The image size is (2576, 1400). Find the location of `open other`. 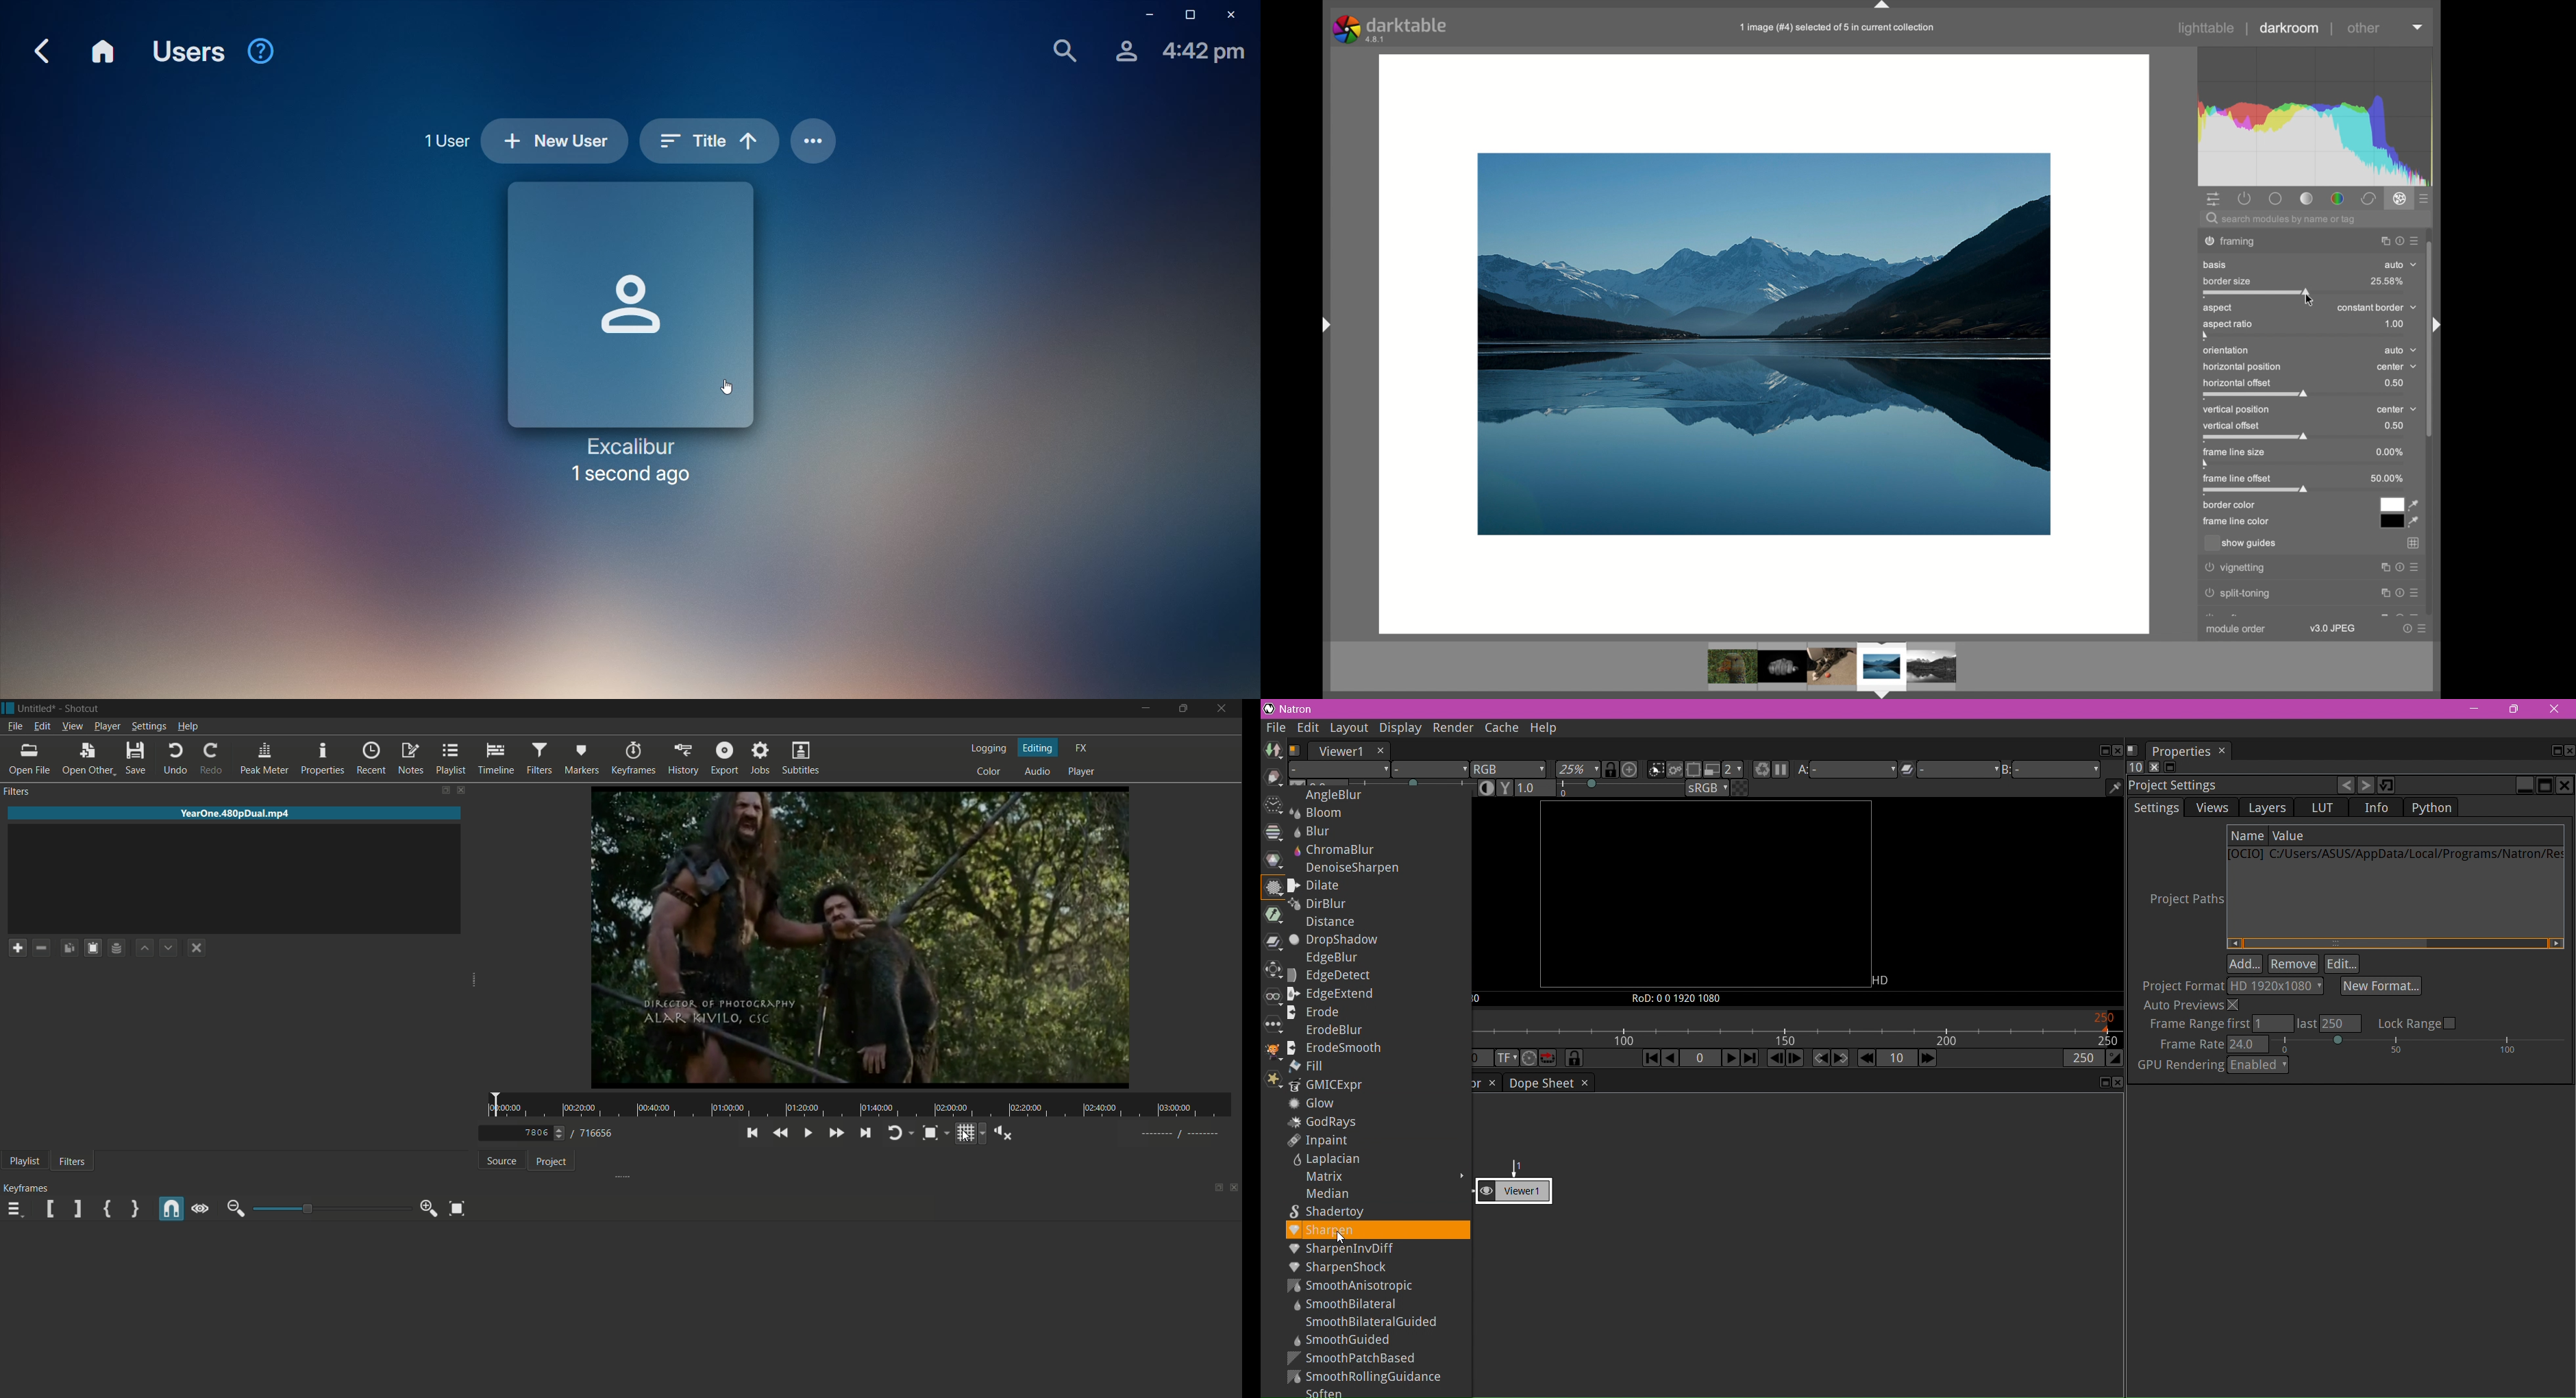

open other is located at coordinates (88, 759).